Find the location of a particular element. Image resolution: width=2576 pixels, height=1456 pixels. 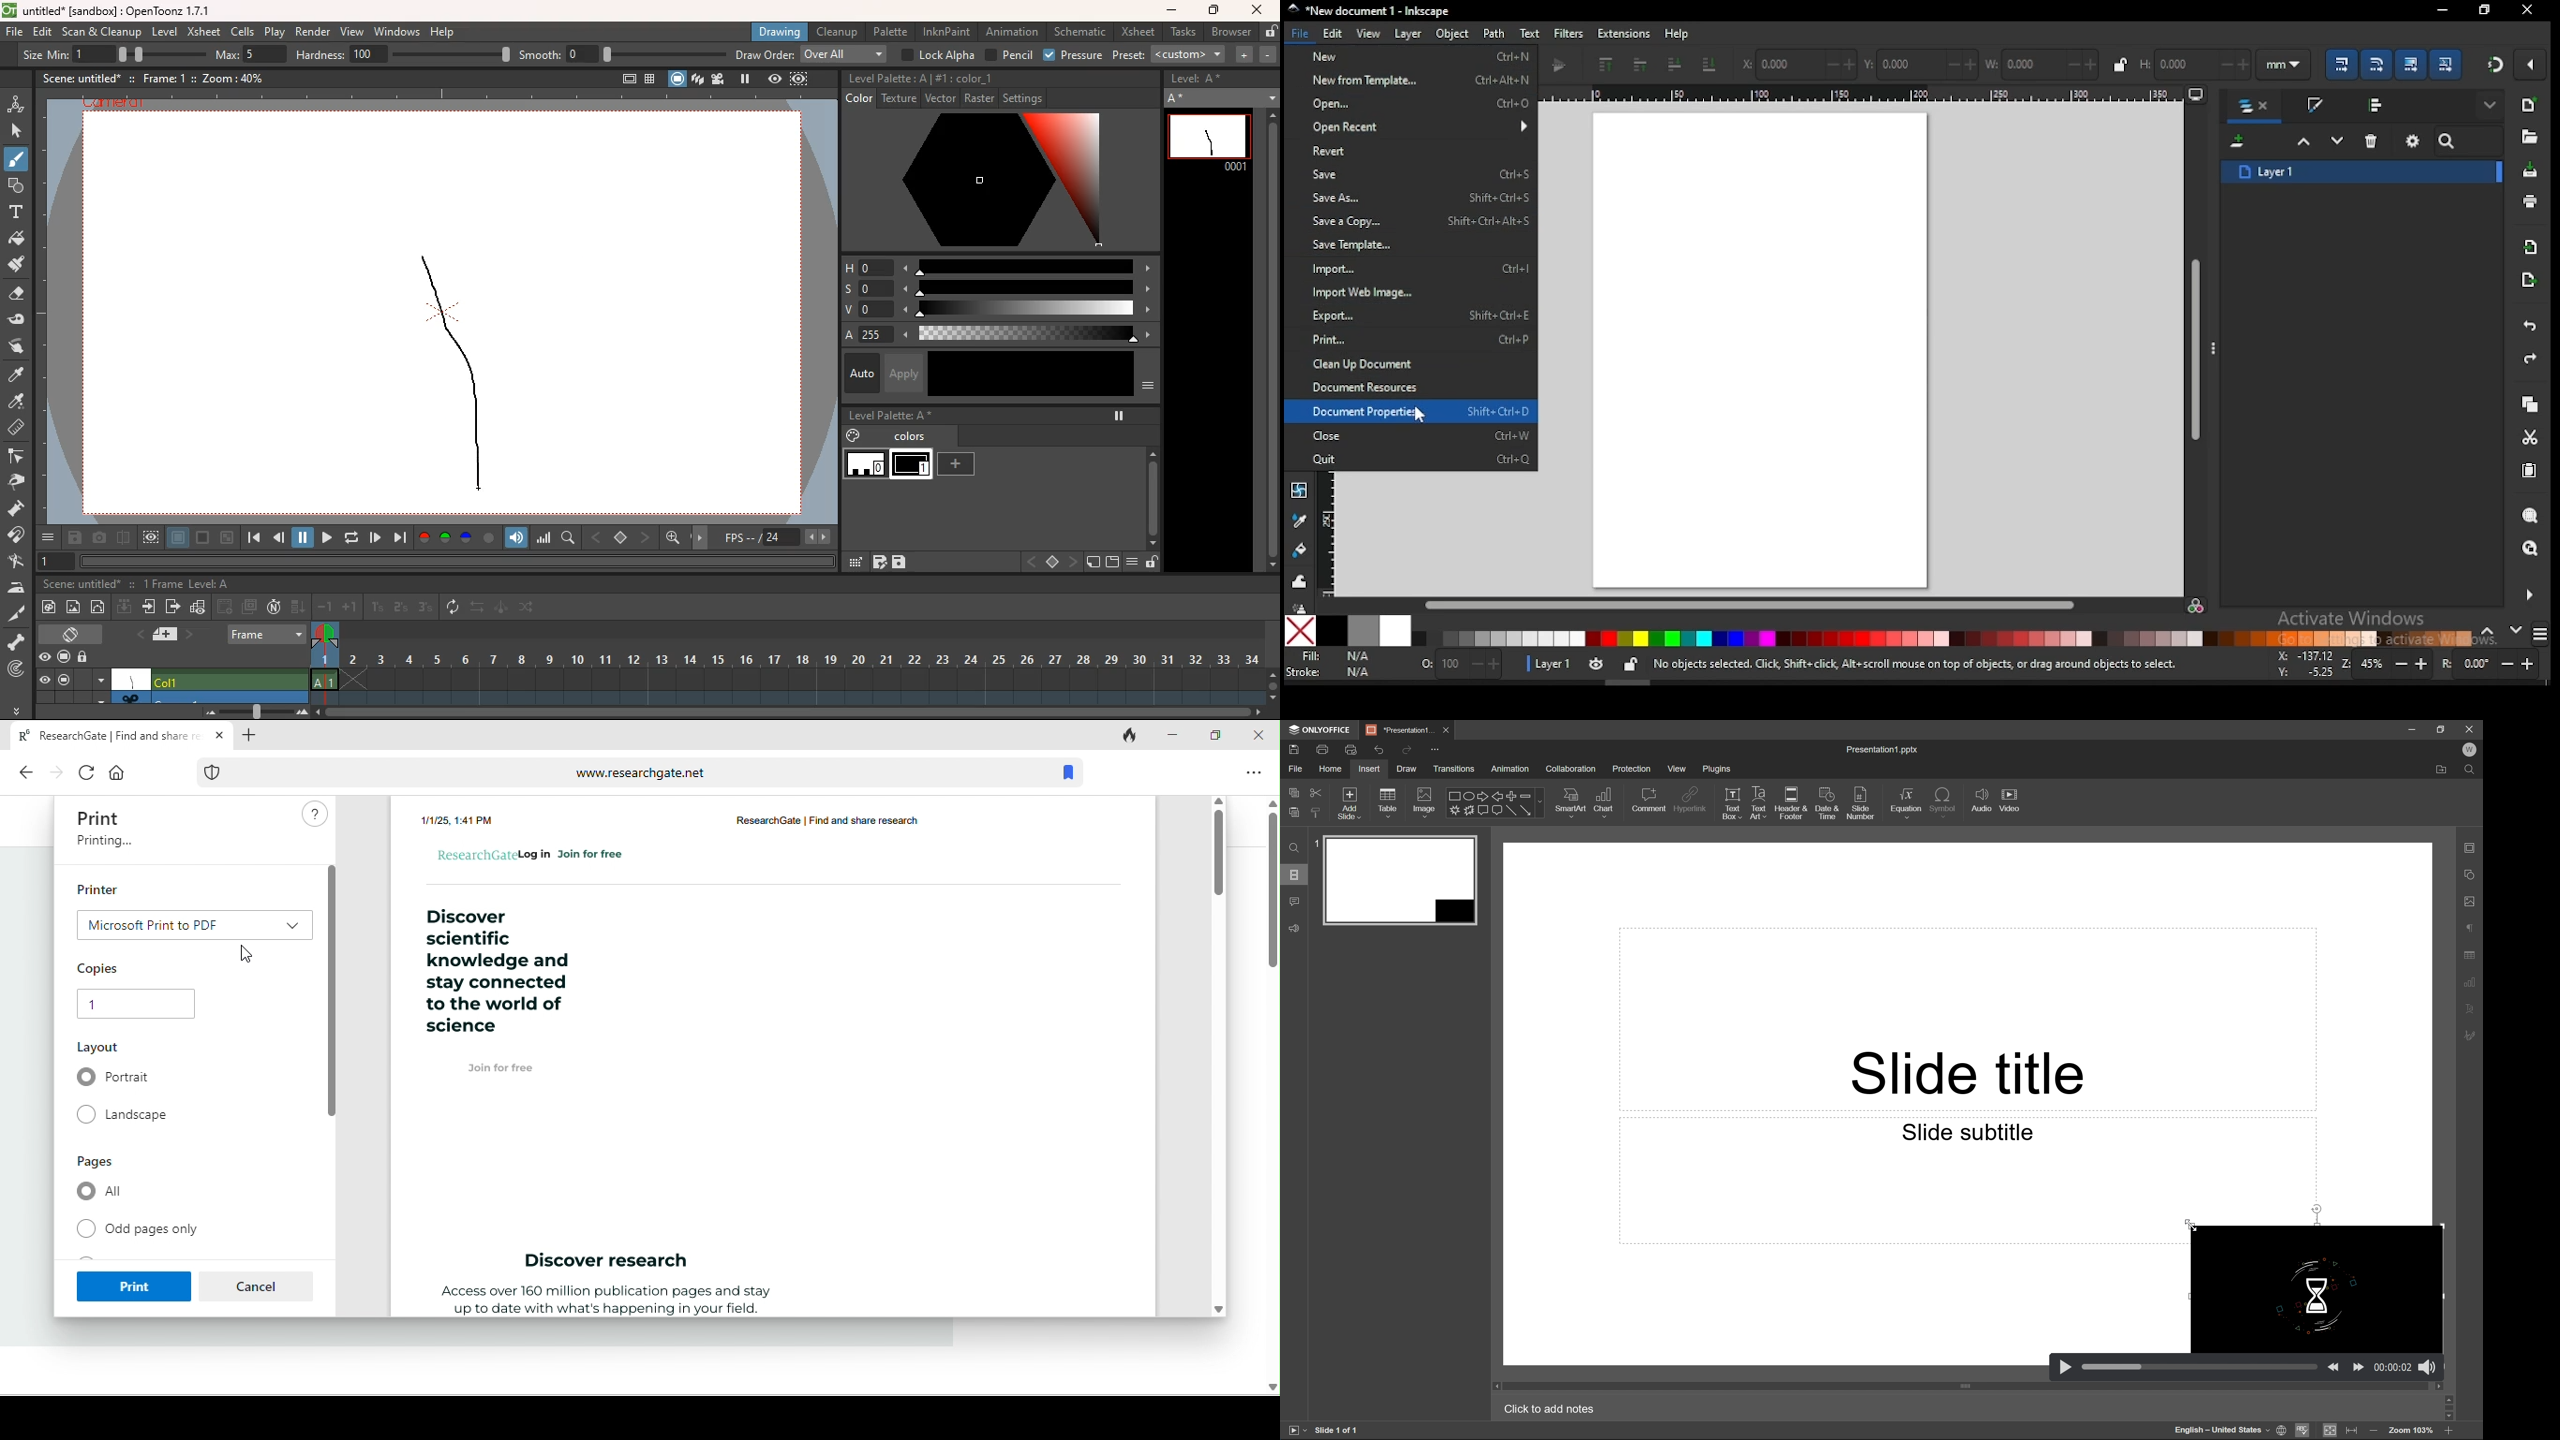

frame is located at coordinates (798, 81).